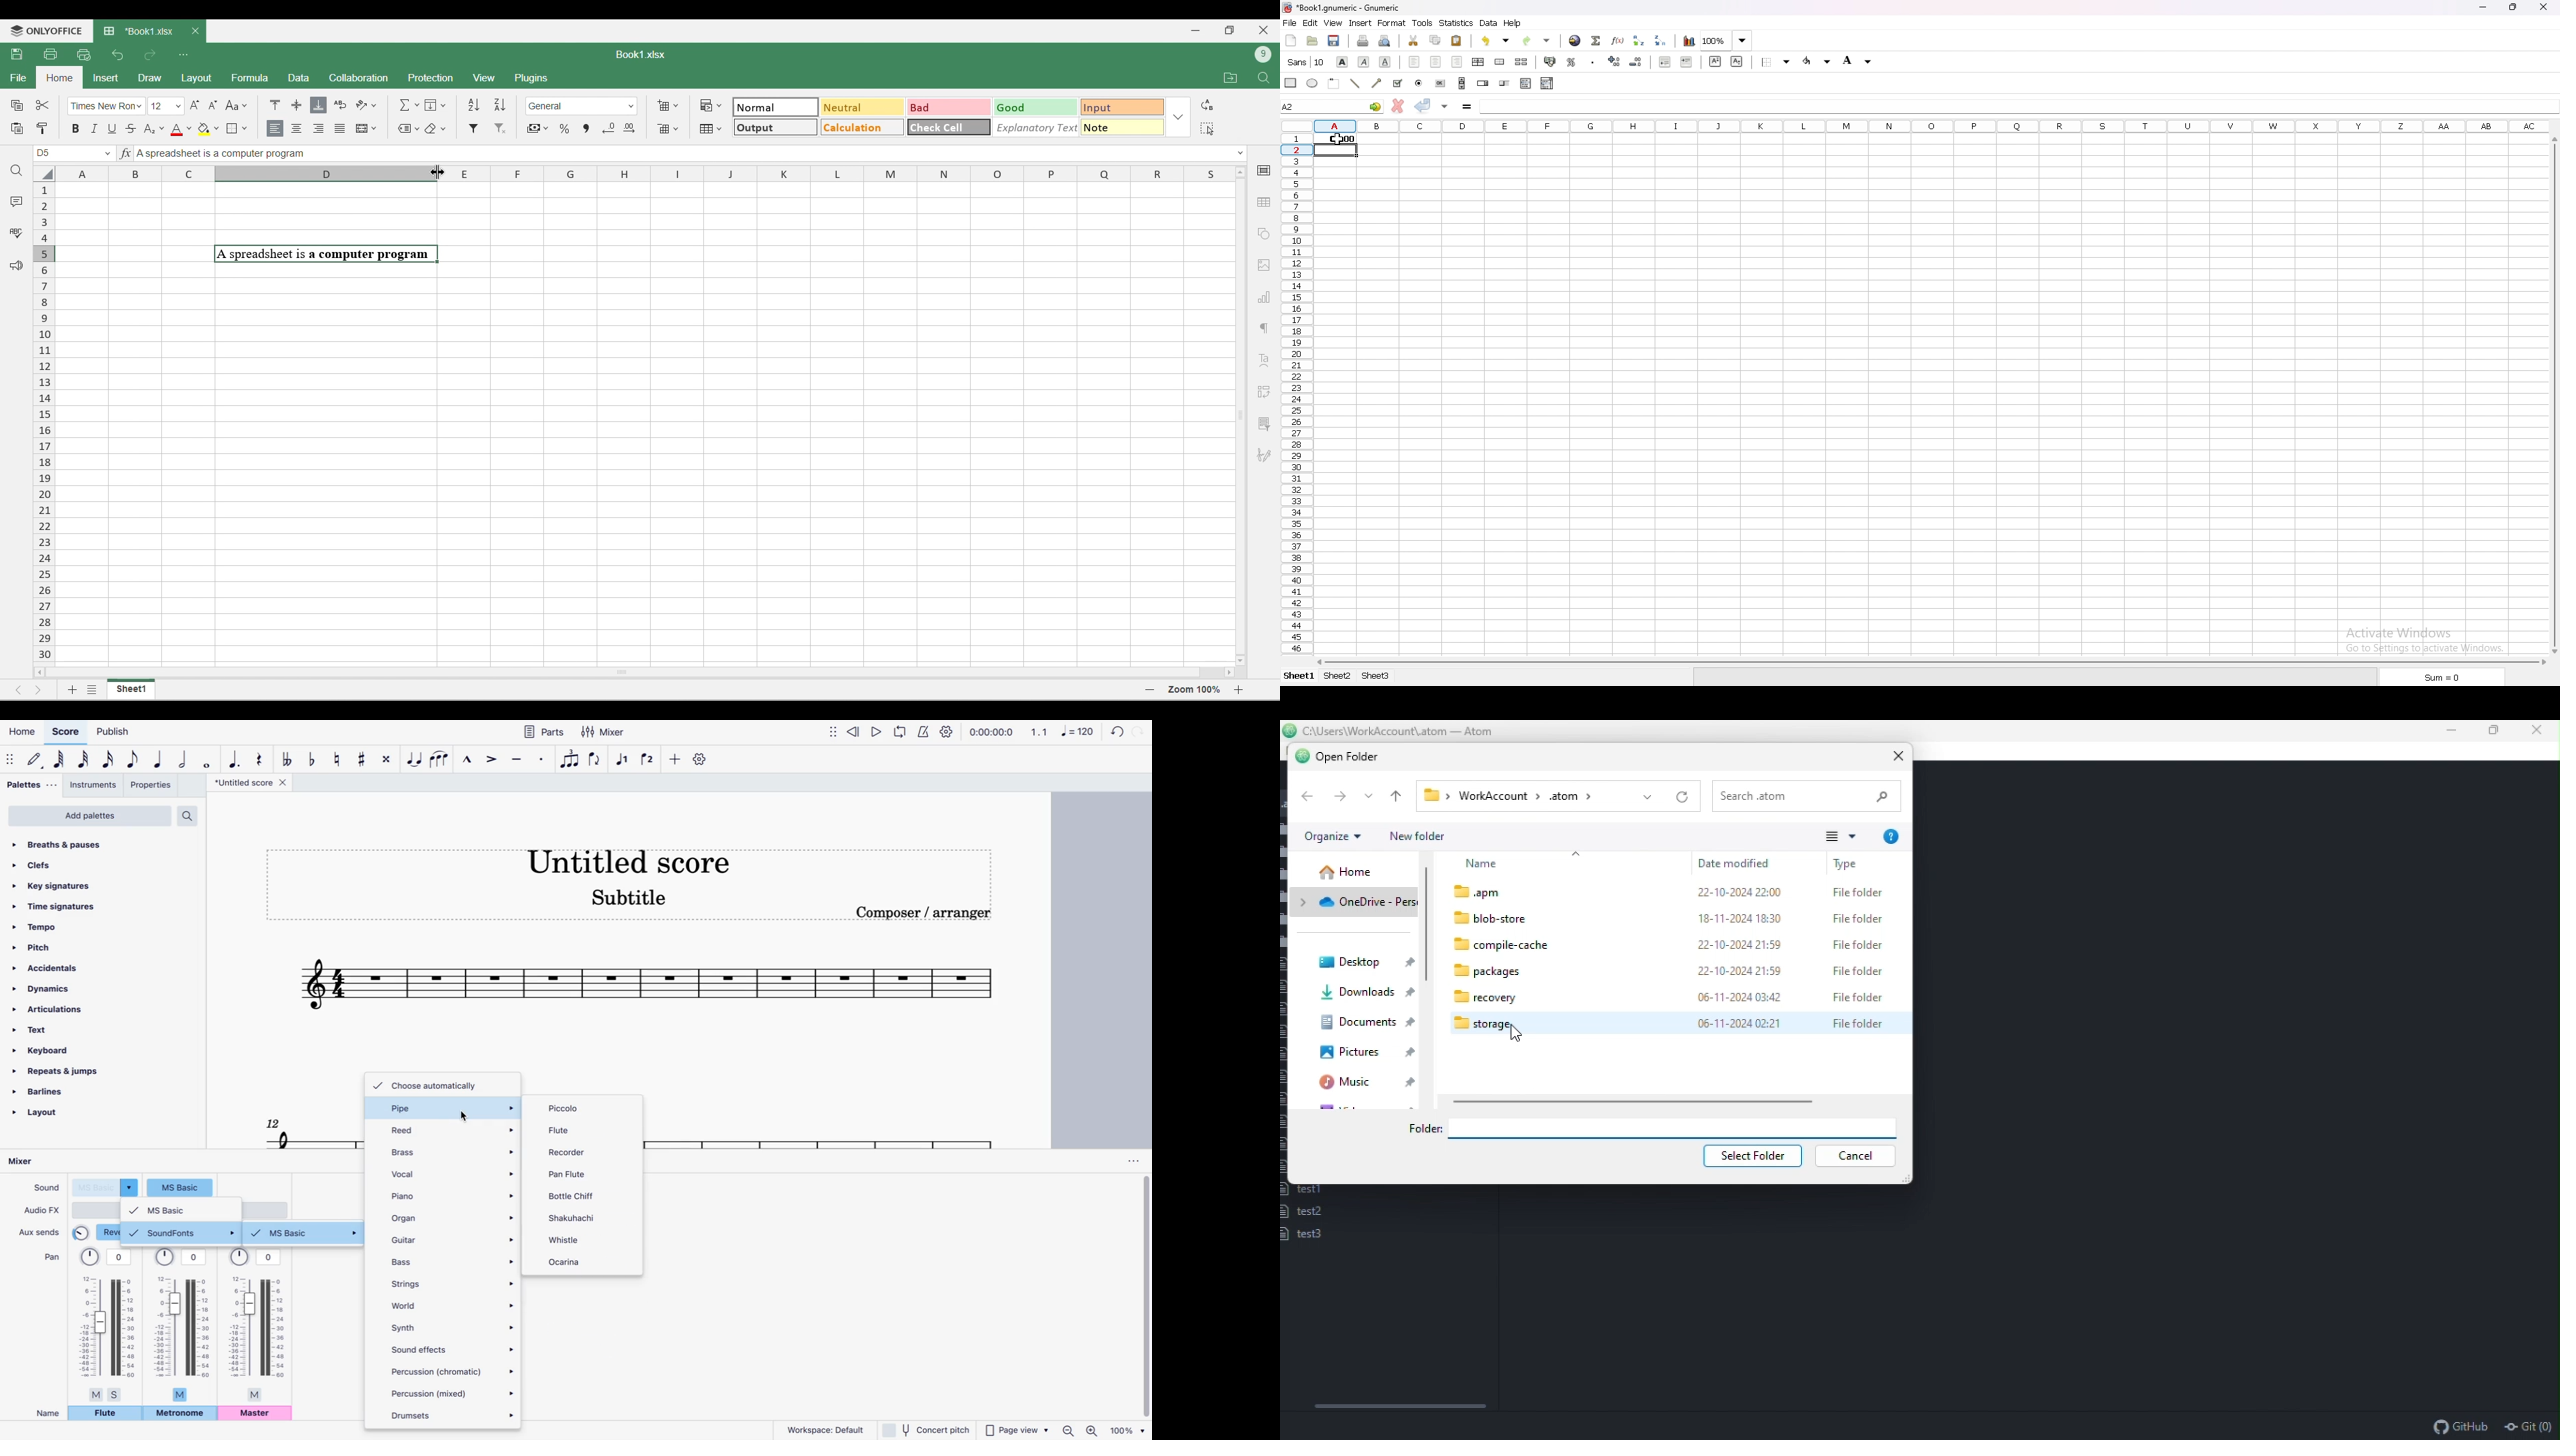 The width and height of the screenshot is (2576, 1456). What do you see at coordinates (1399, 106) in the screenshot?
I see `cancel change` at bounding box center [1399, 106].